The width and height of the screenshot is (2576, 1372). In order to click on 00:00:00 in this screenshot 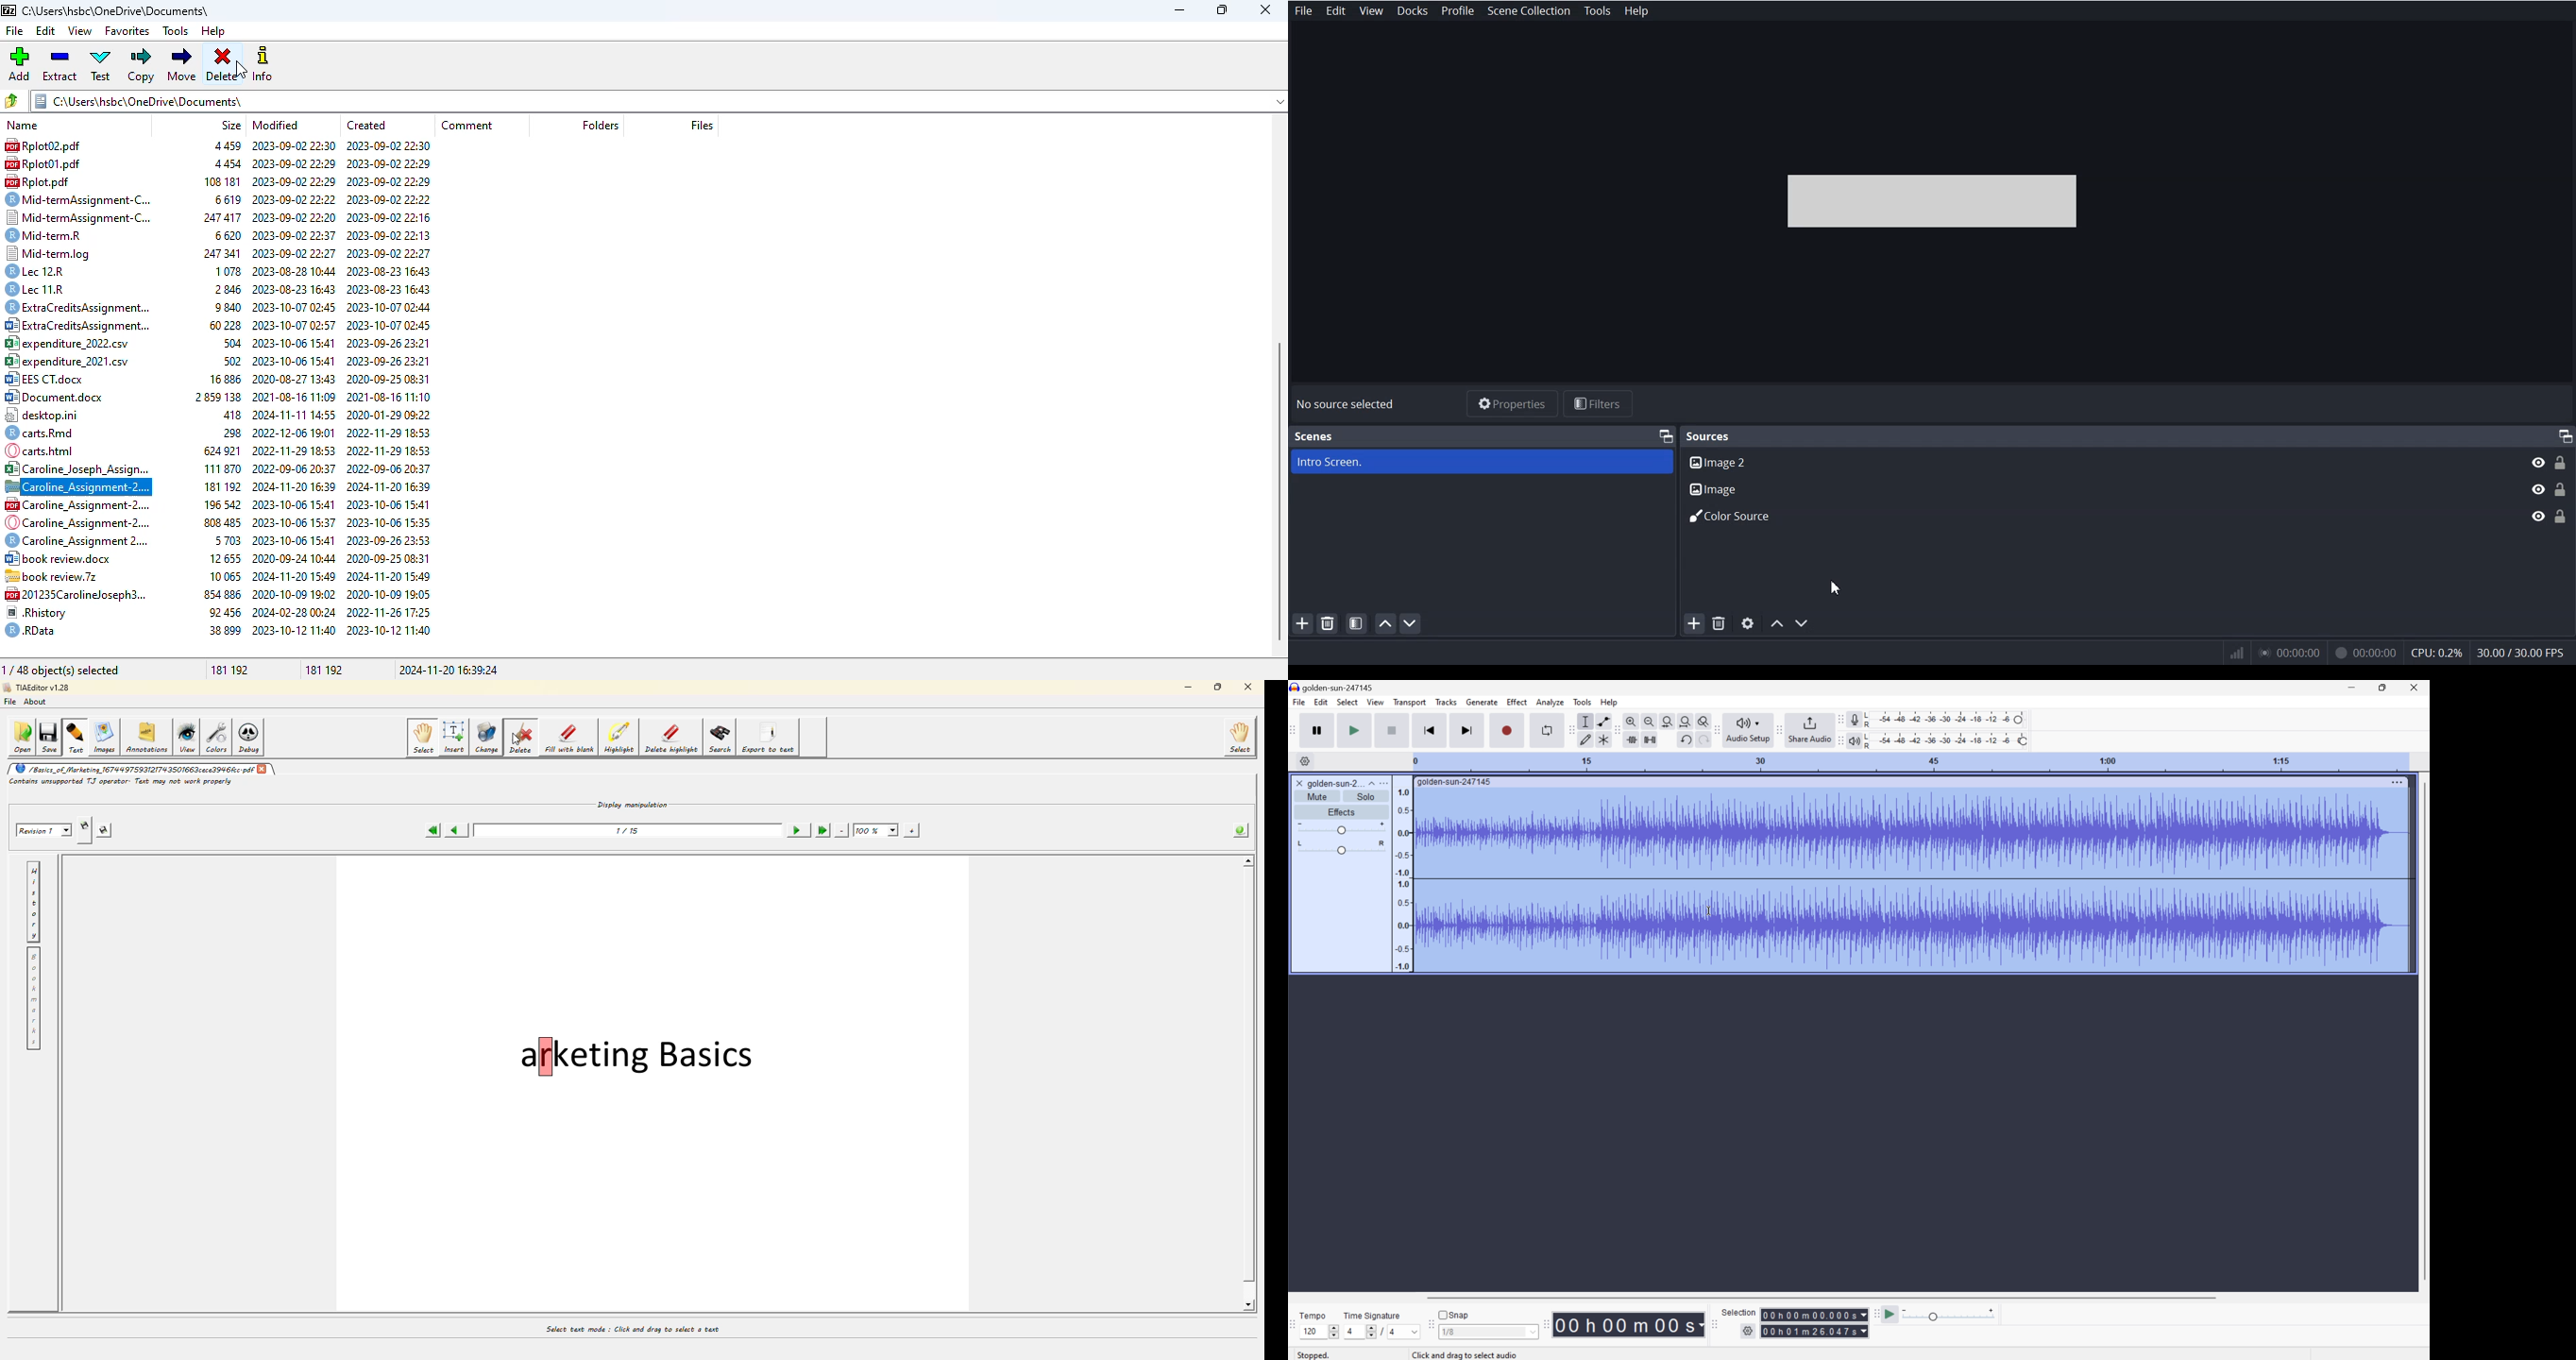, I will do `click(2365, 650)`.